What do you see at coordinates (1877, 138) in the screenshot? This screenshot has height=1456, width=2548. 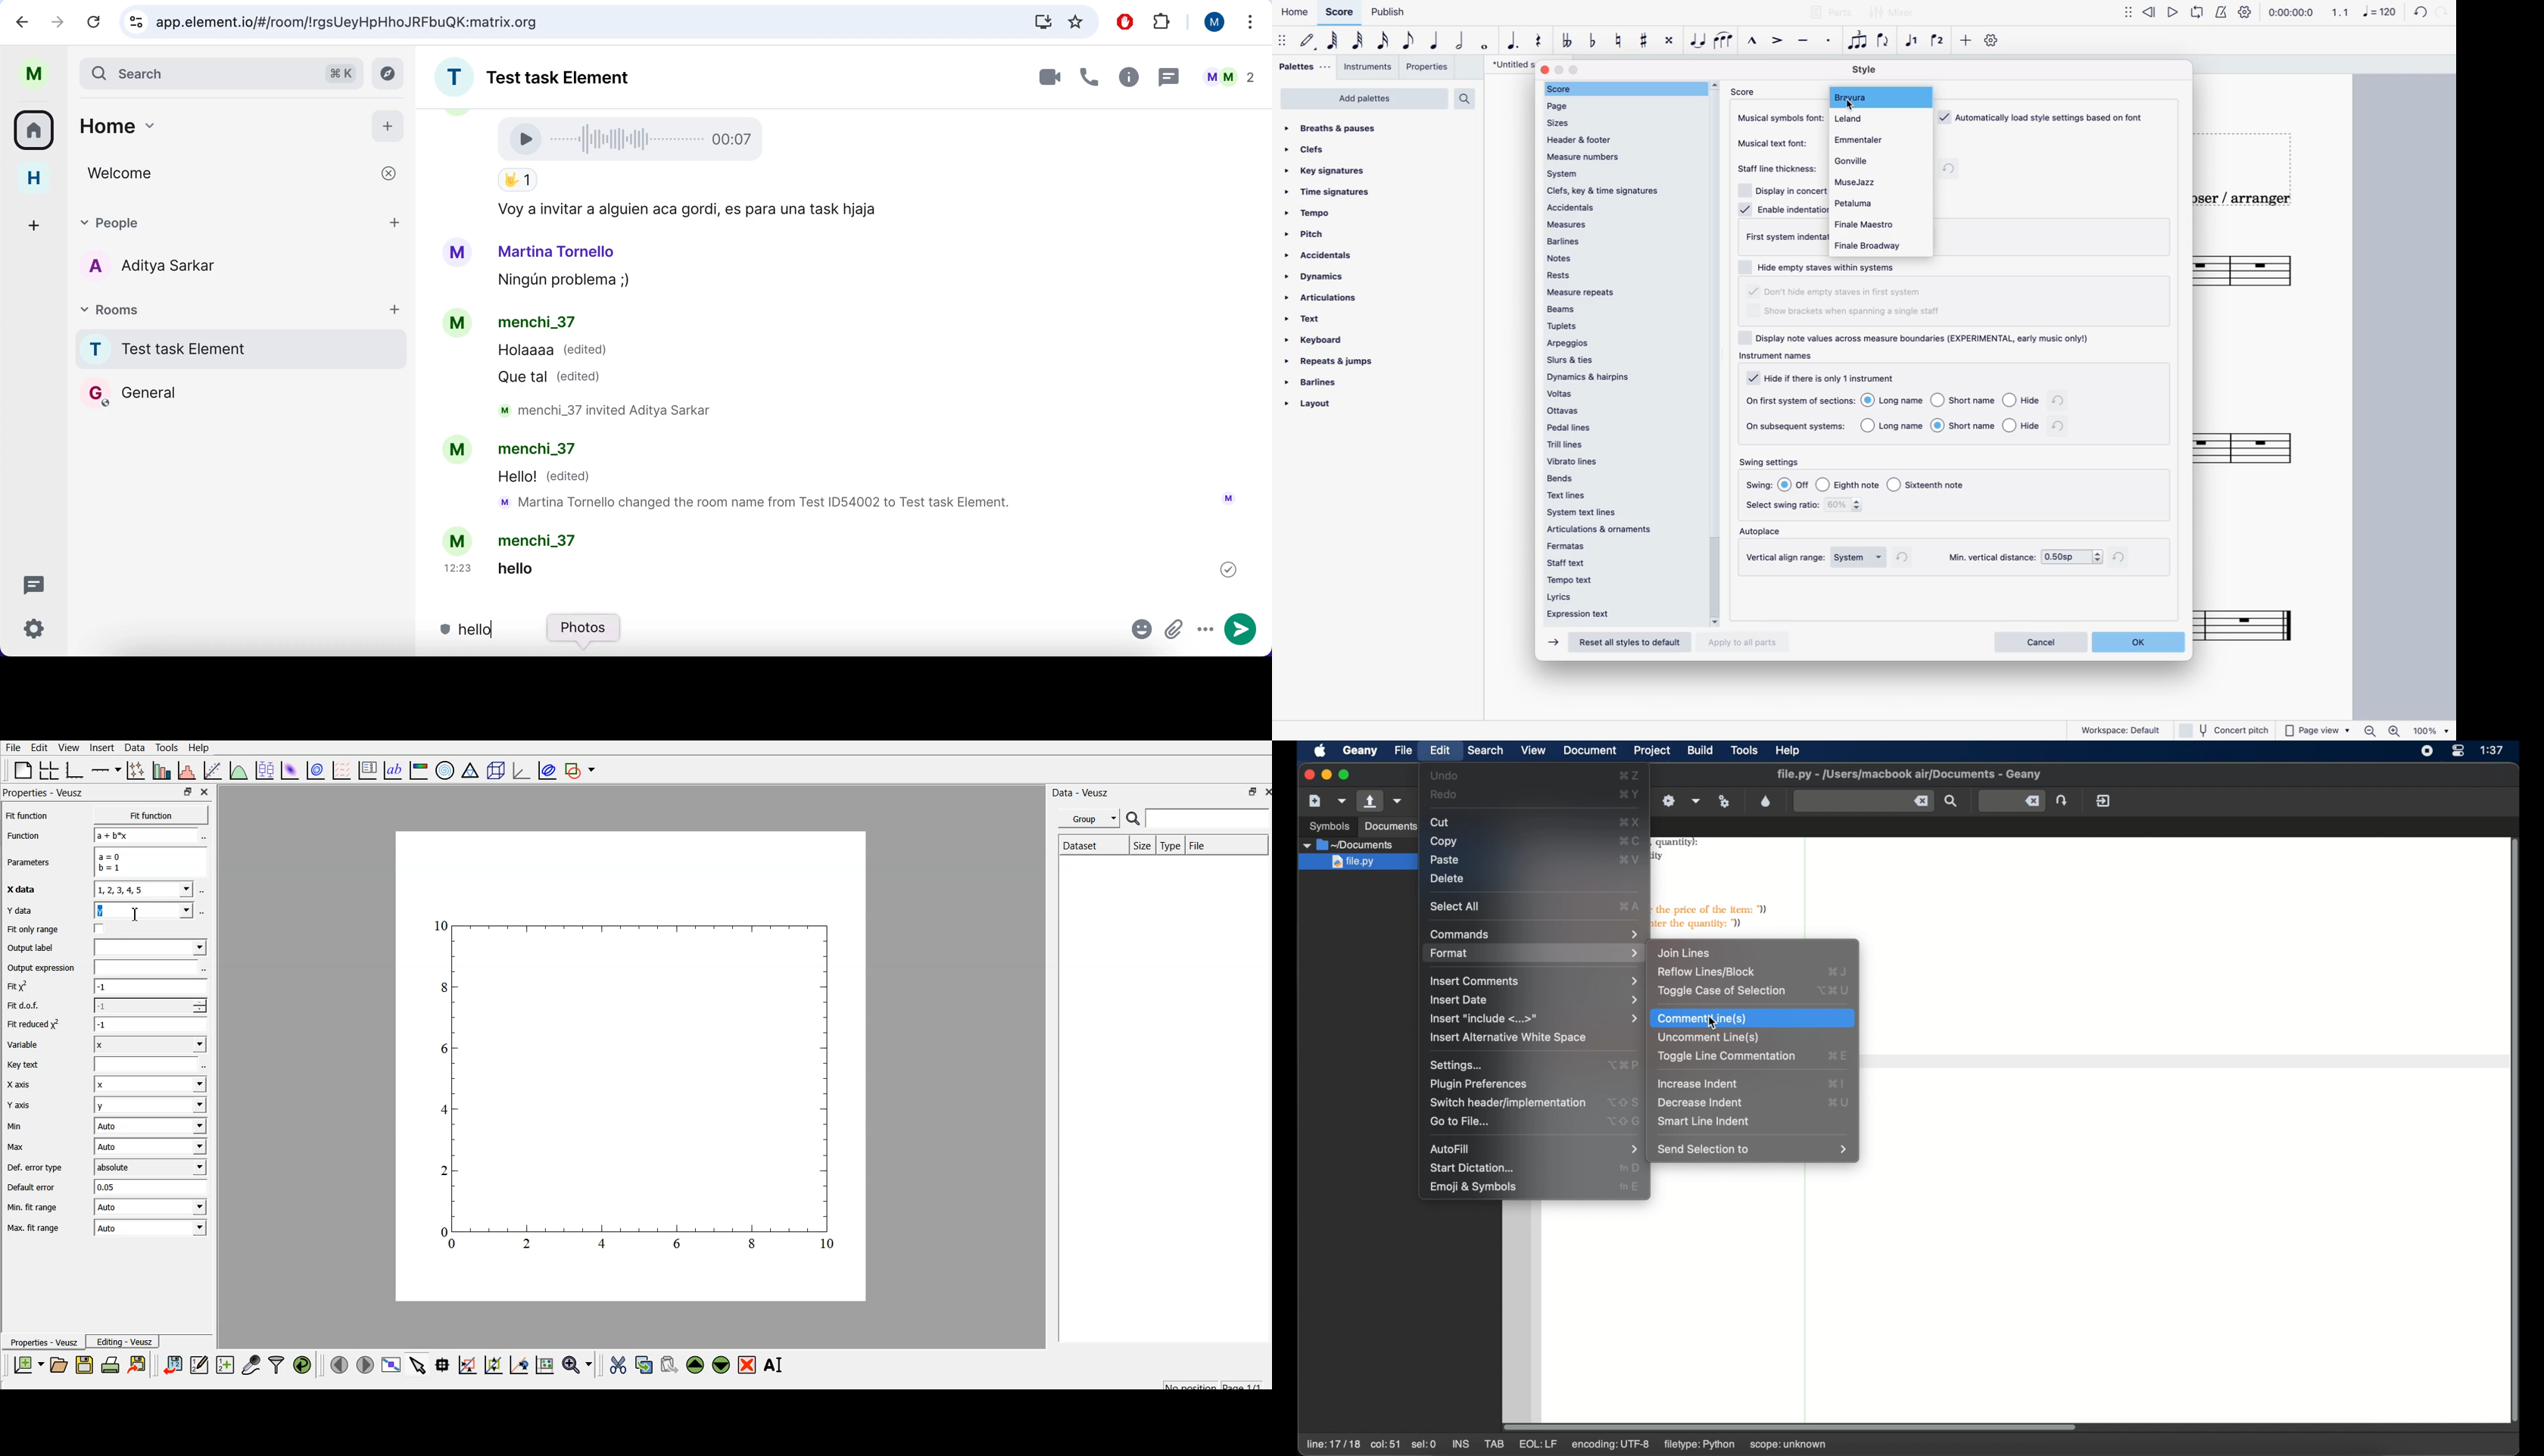 I see `emmentales` at bounding box center [1877, 138].